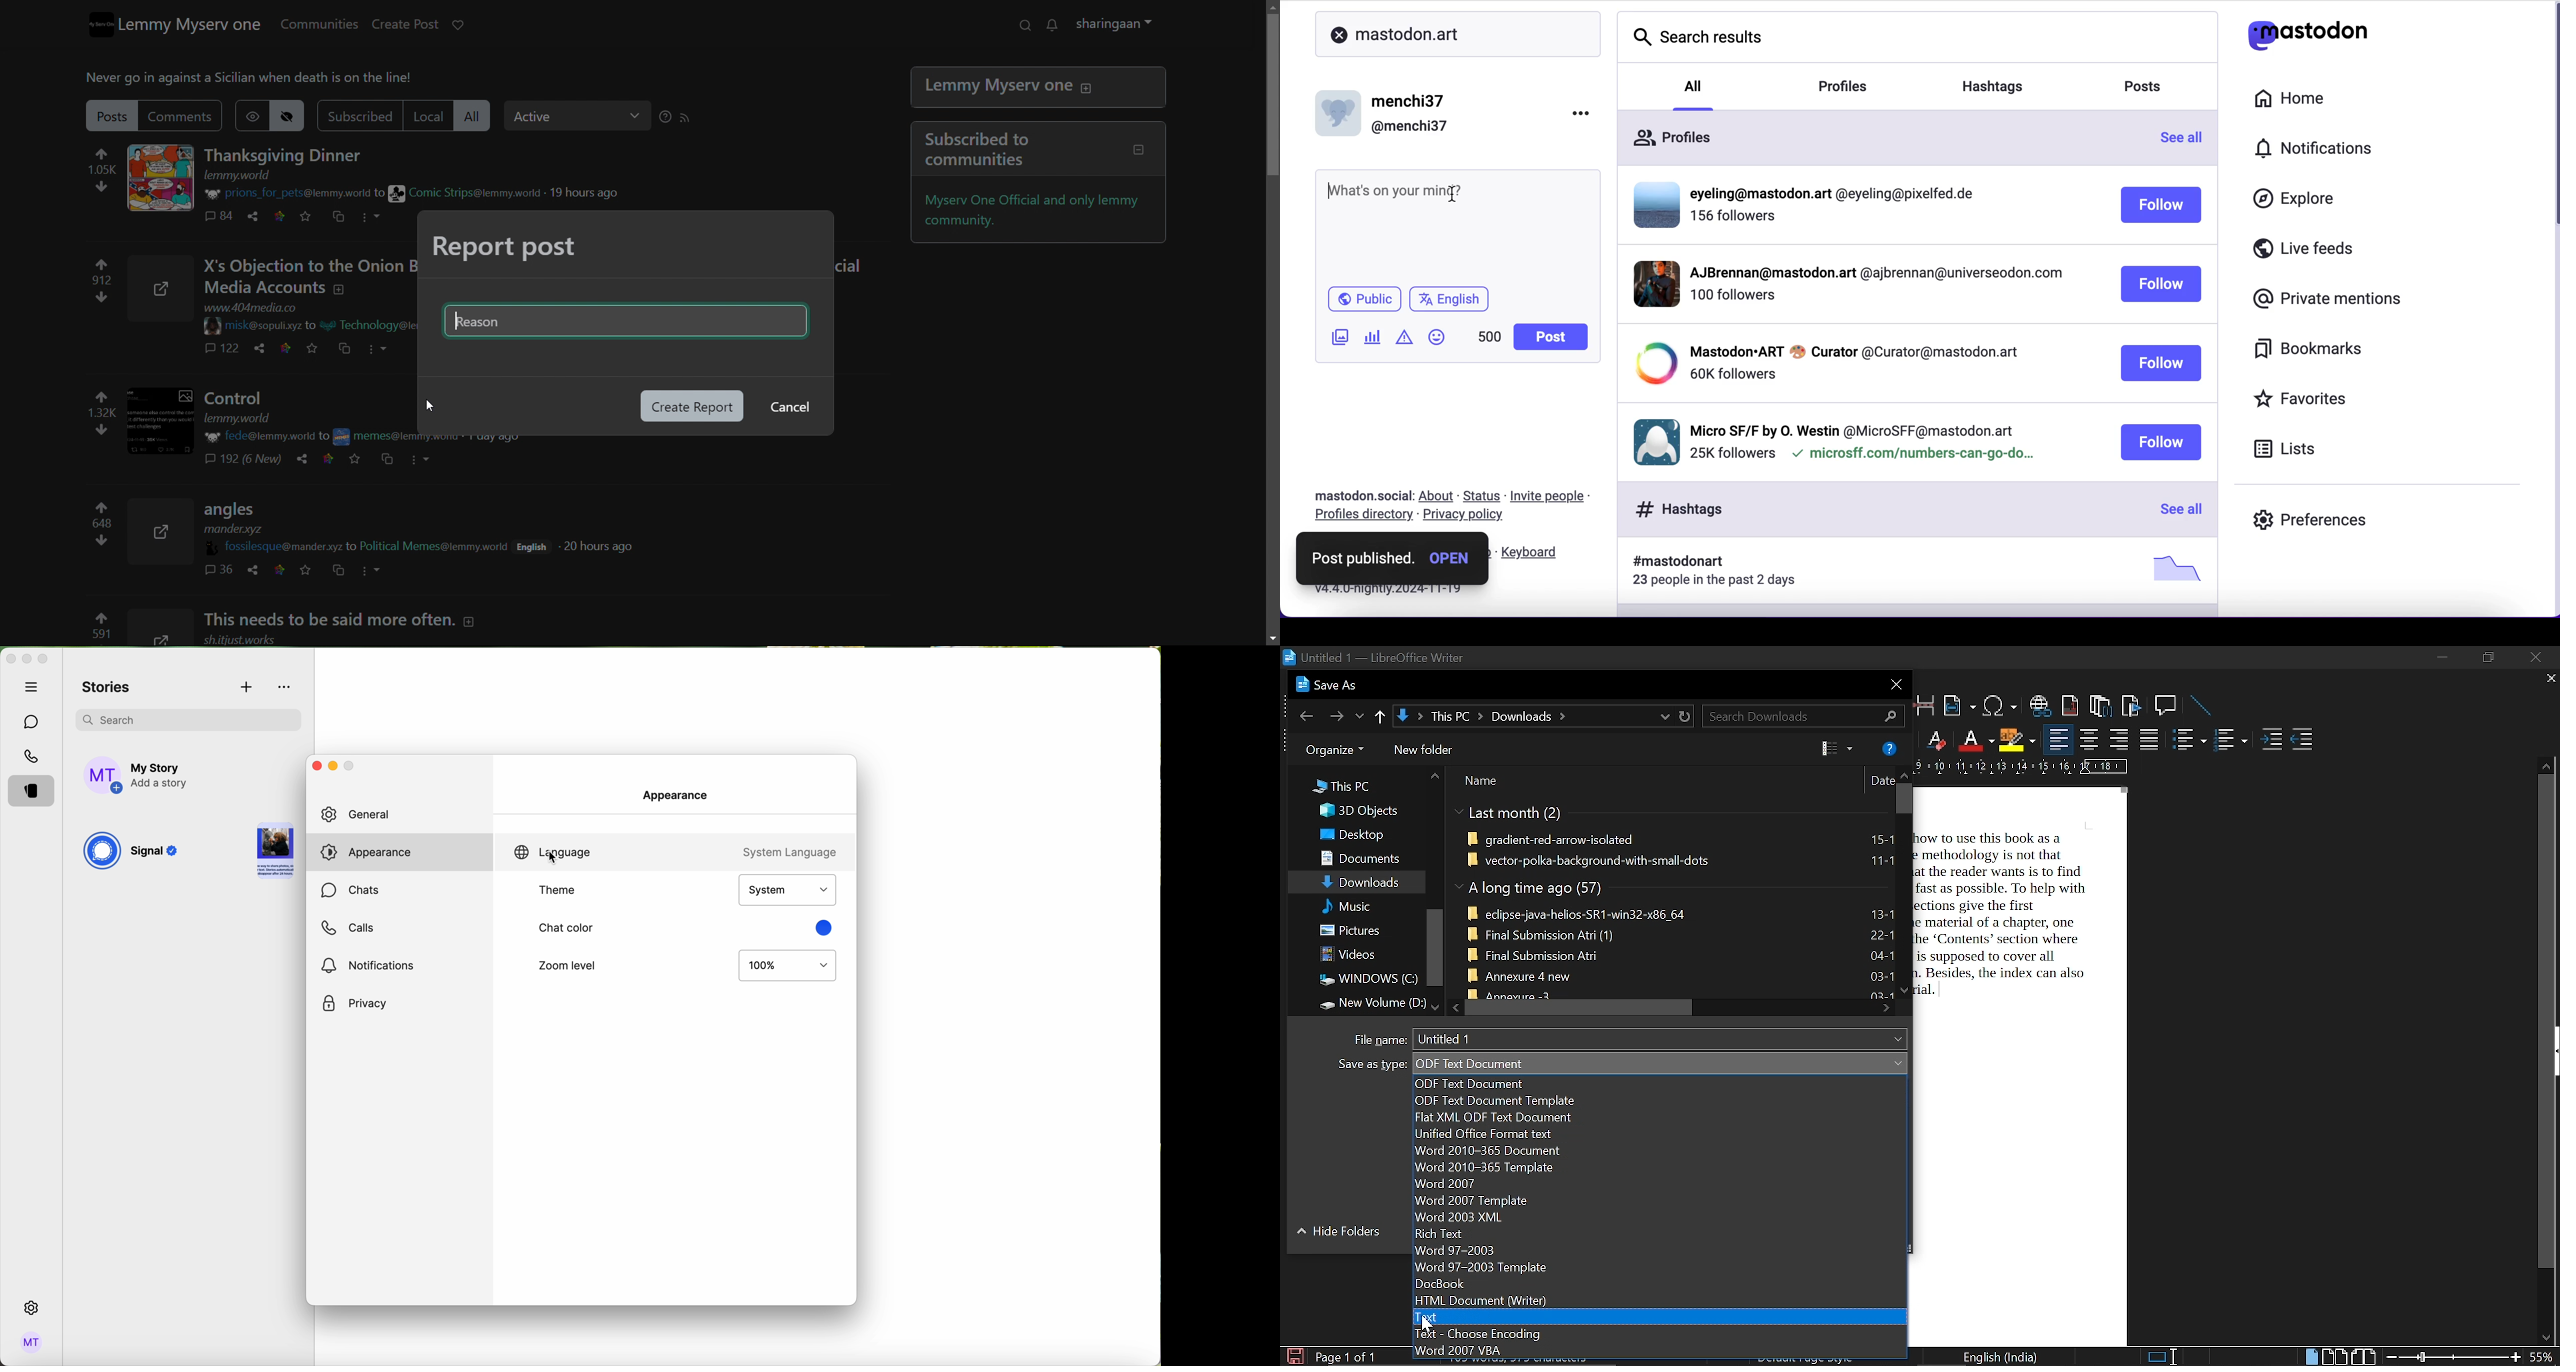  Describe the element at coordinates (1680, 954) in the screenshot. I see `Final Submission Atri 04-1` at that location.